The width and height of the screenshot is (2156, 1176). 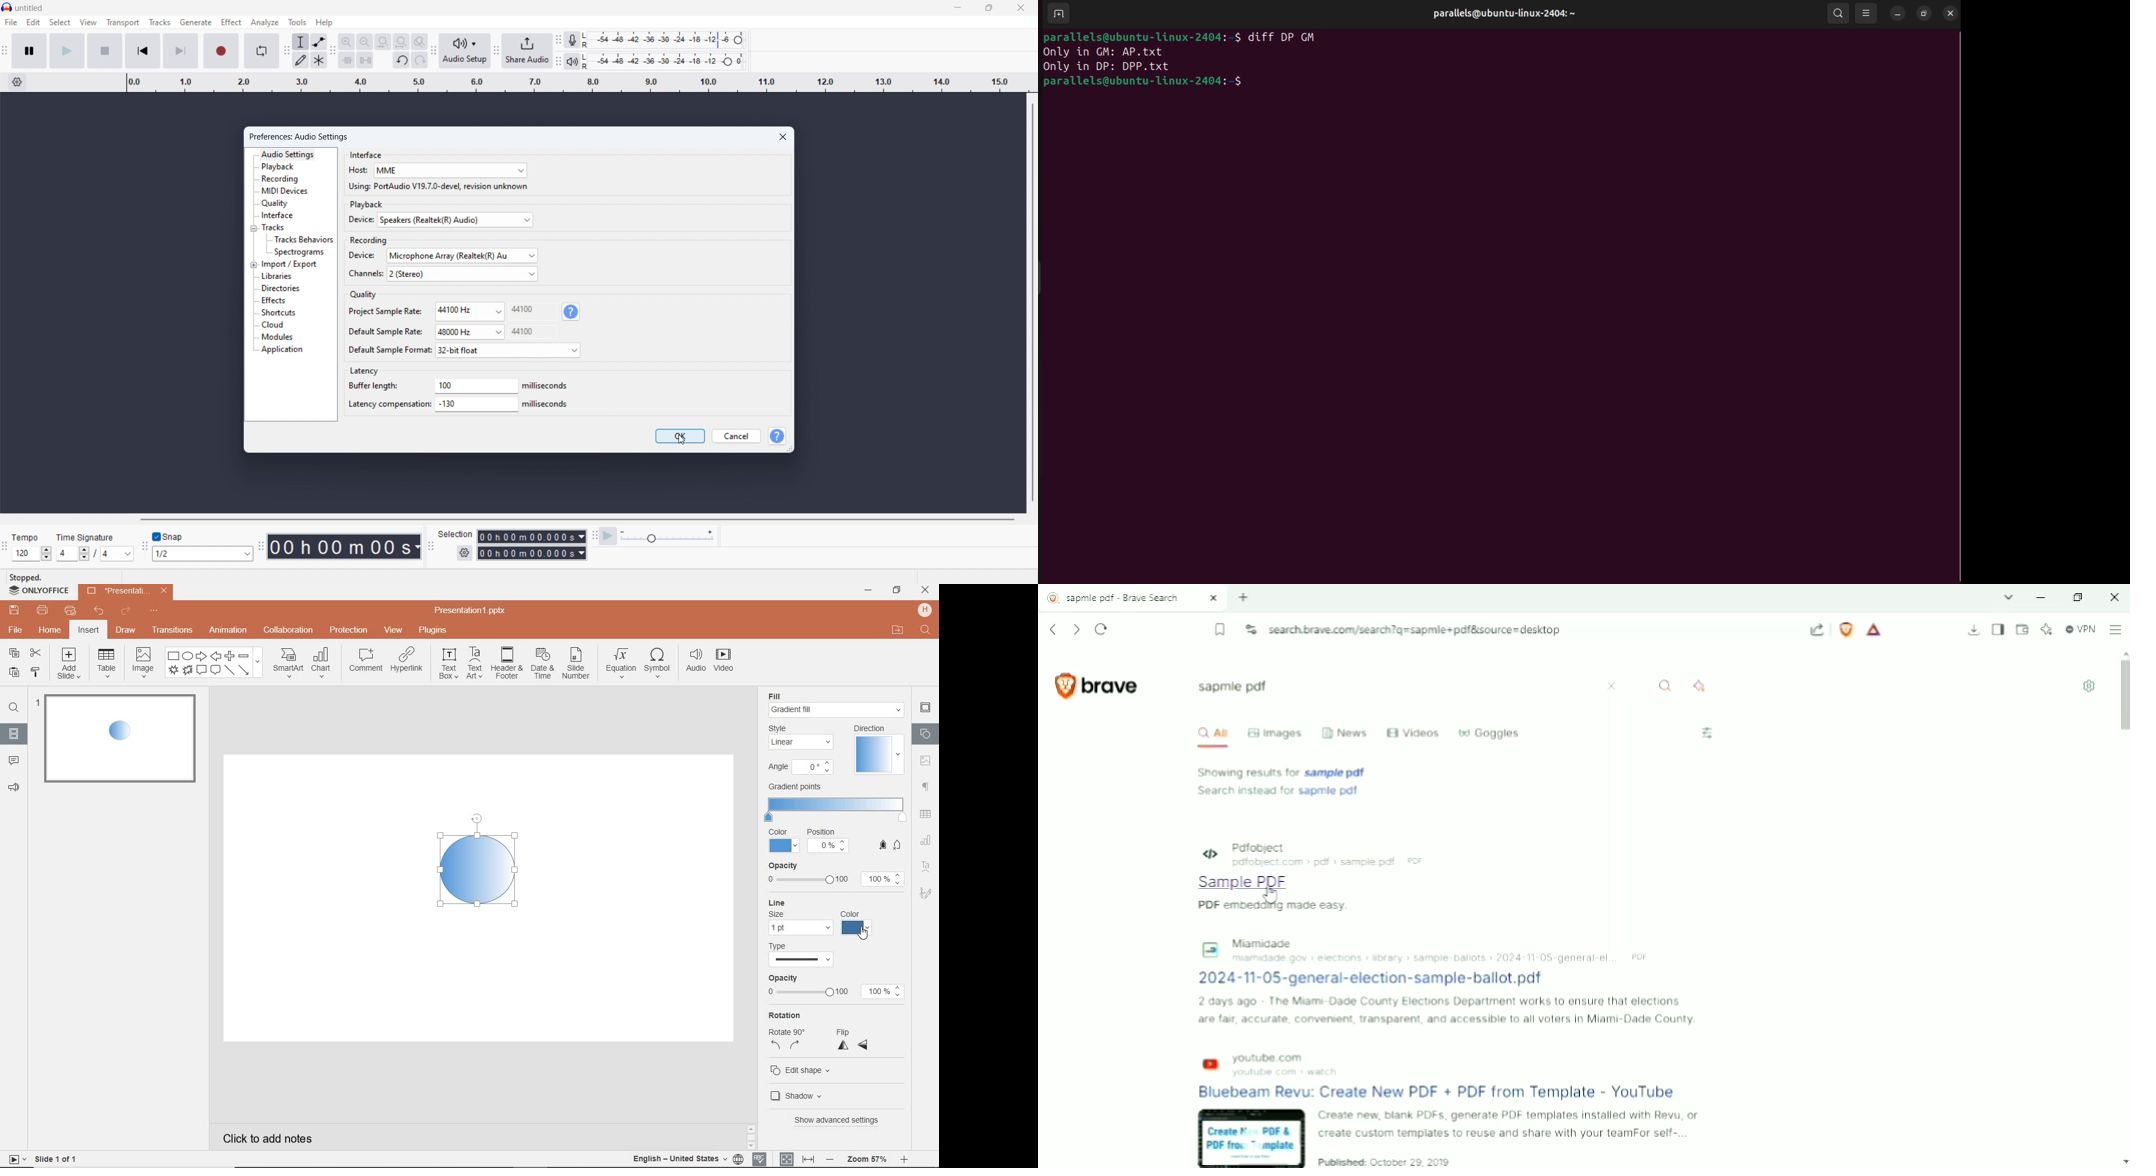 What do you see at coordinates (866, 1045) in the screenshot?
I see `horizontal` at bounding box center [866, 1045].